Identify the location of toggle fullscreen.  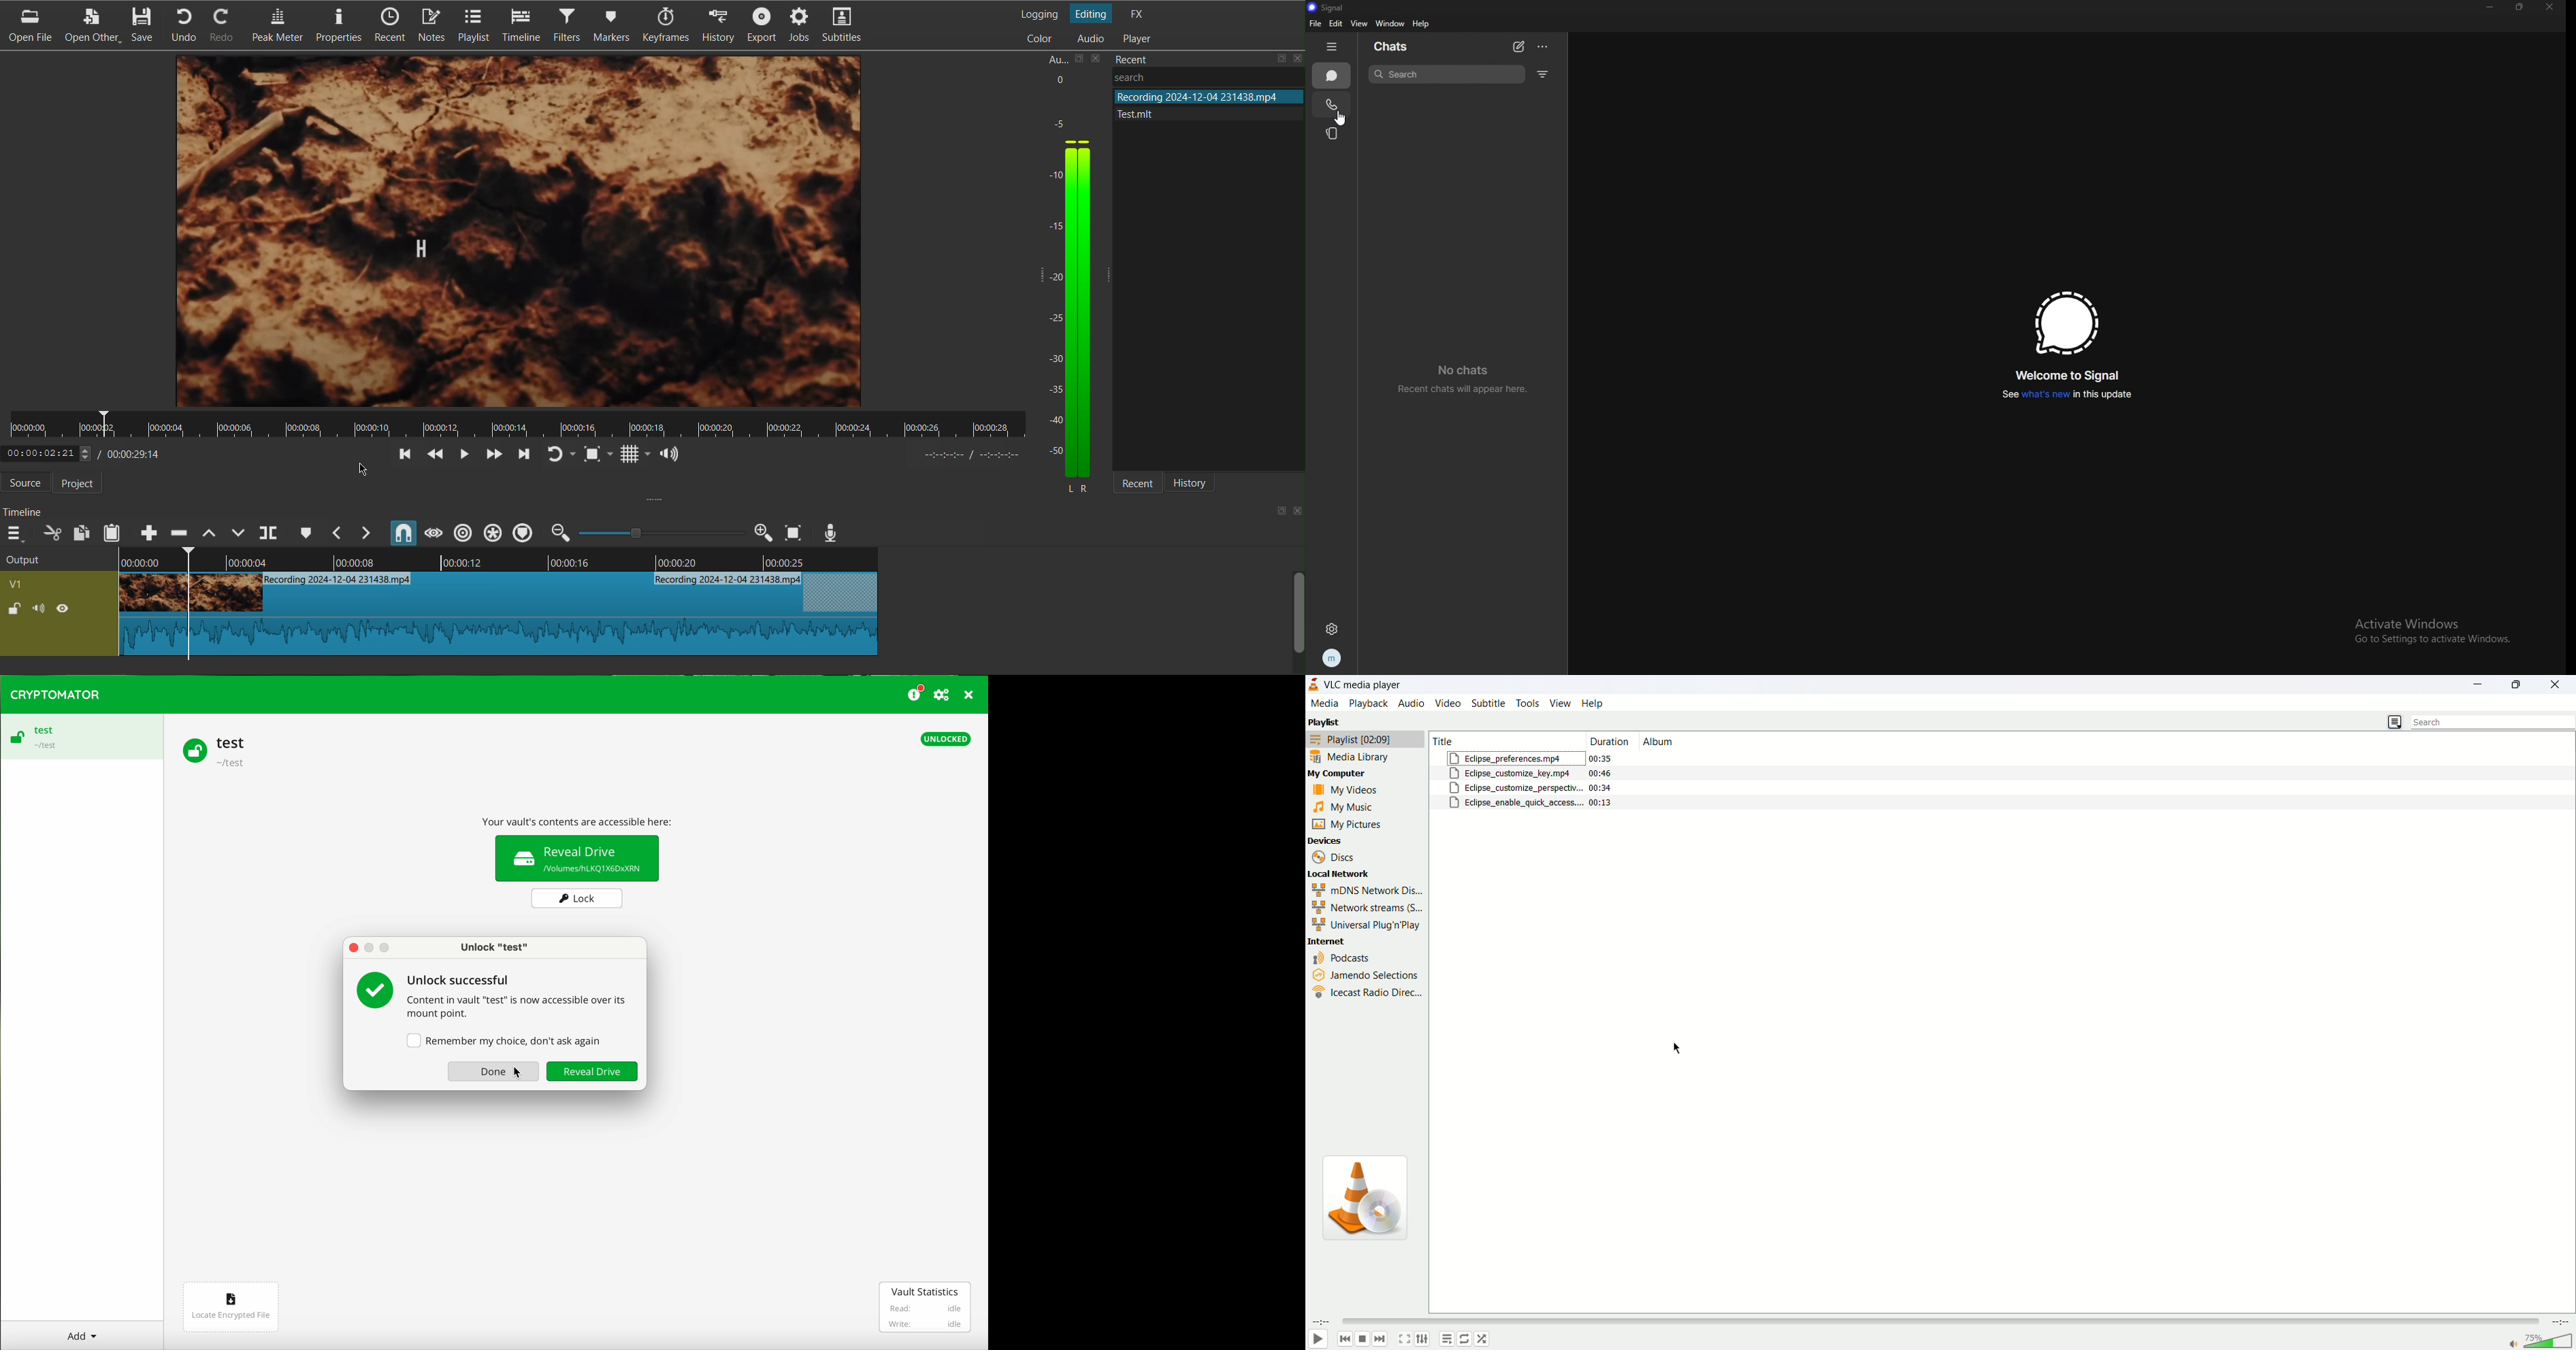
(1405, 1339).